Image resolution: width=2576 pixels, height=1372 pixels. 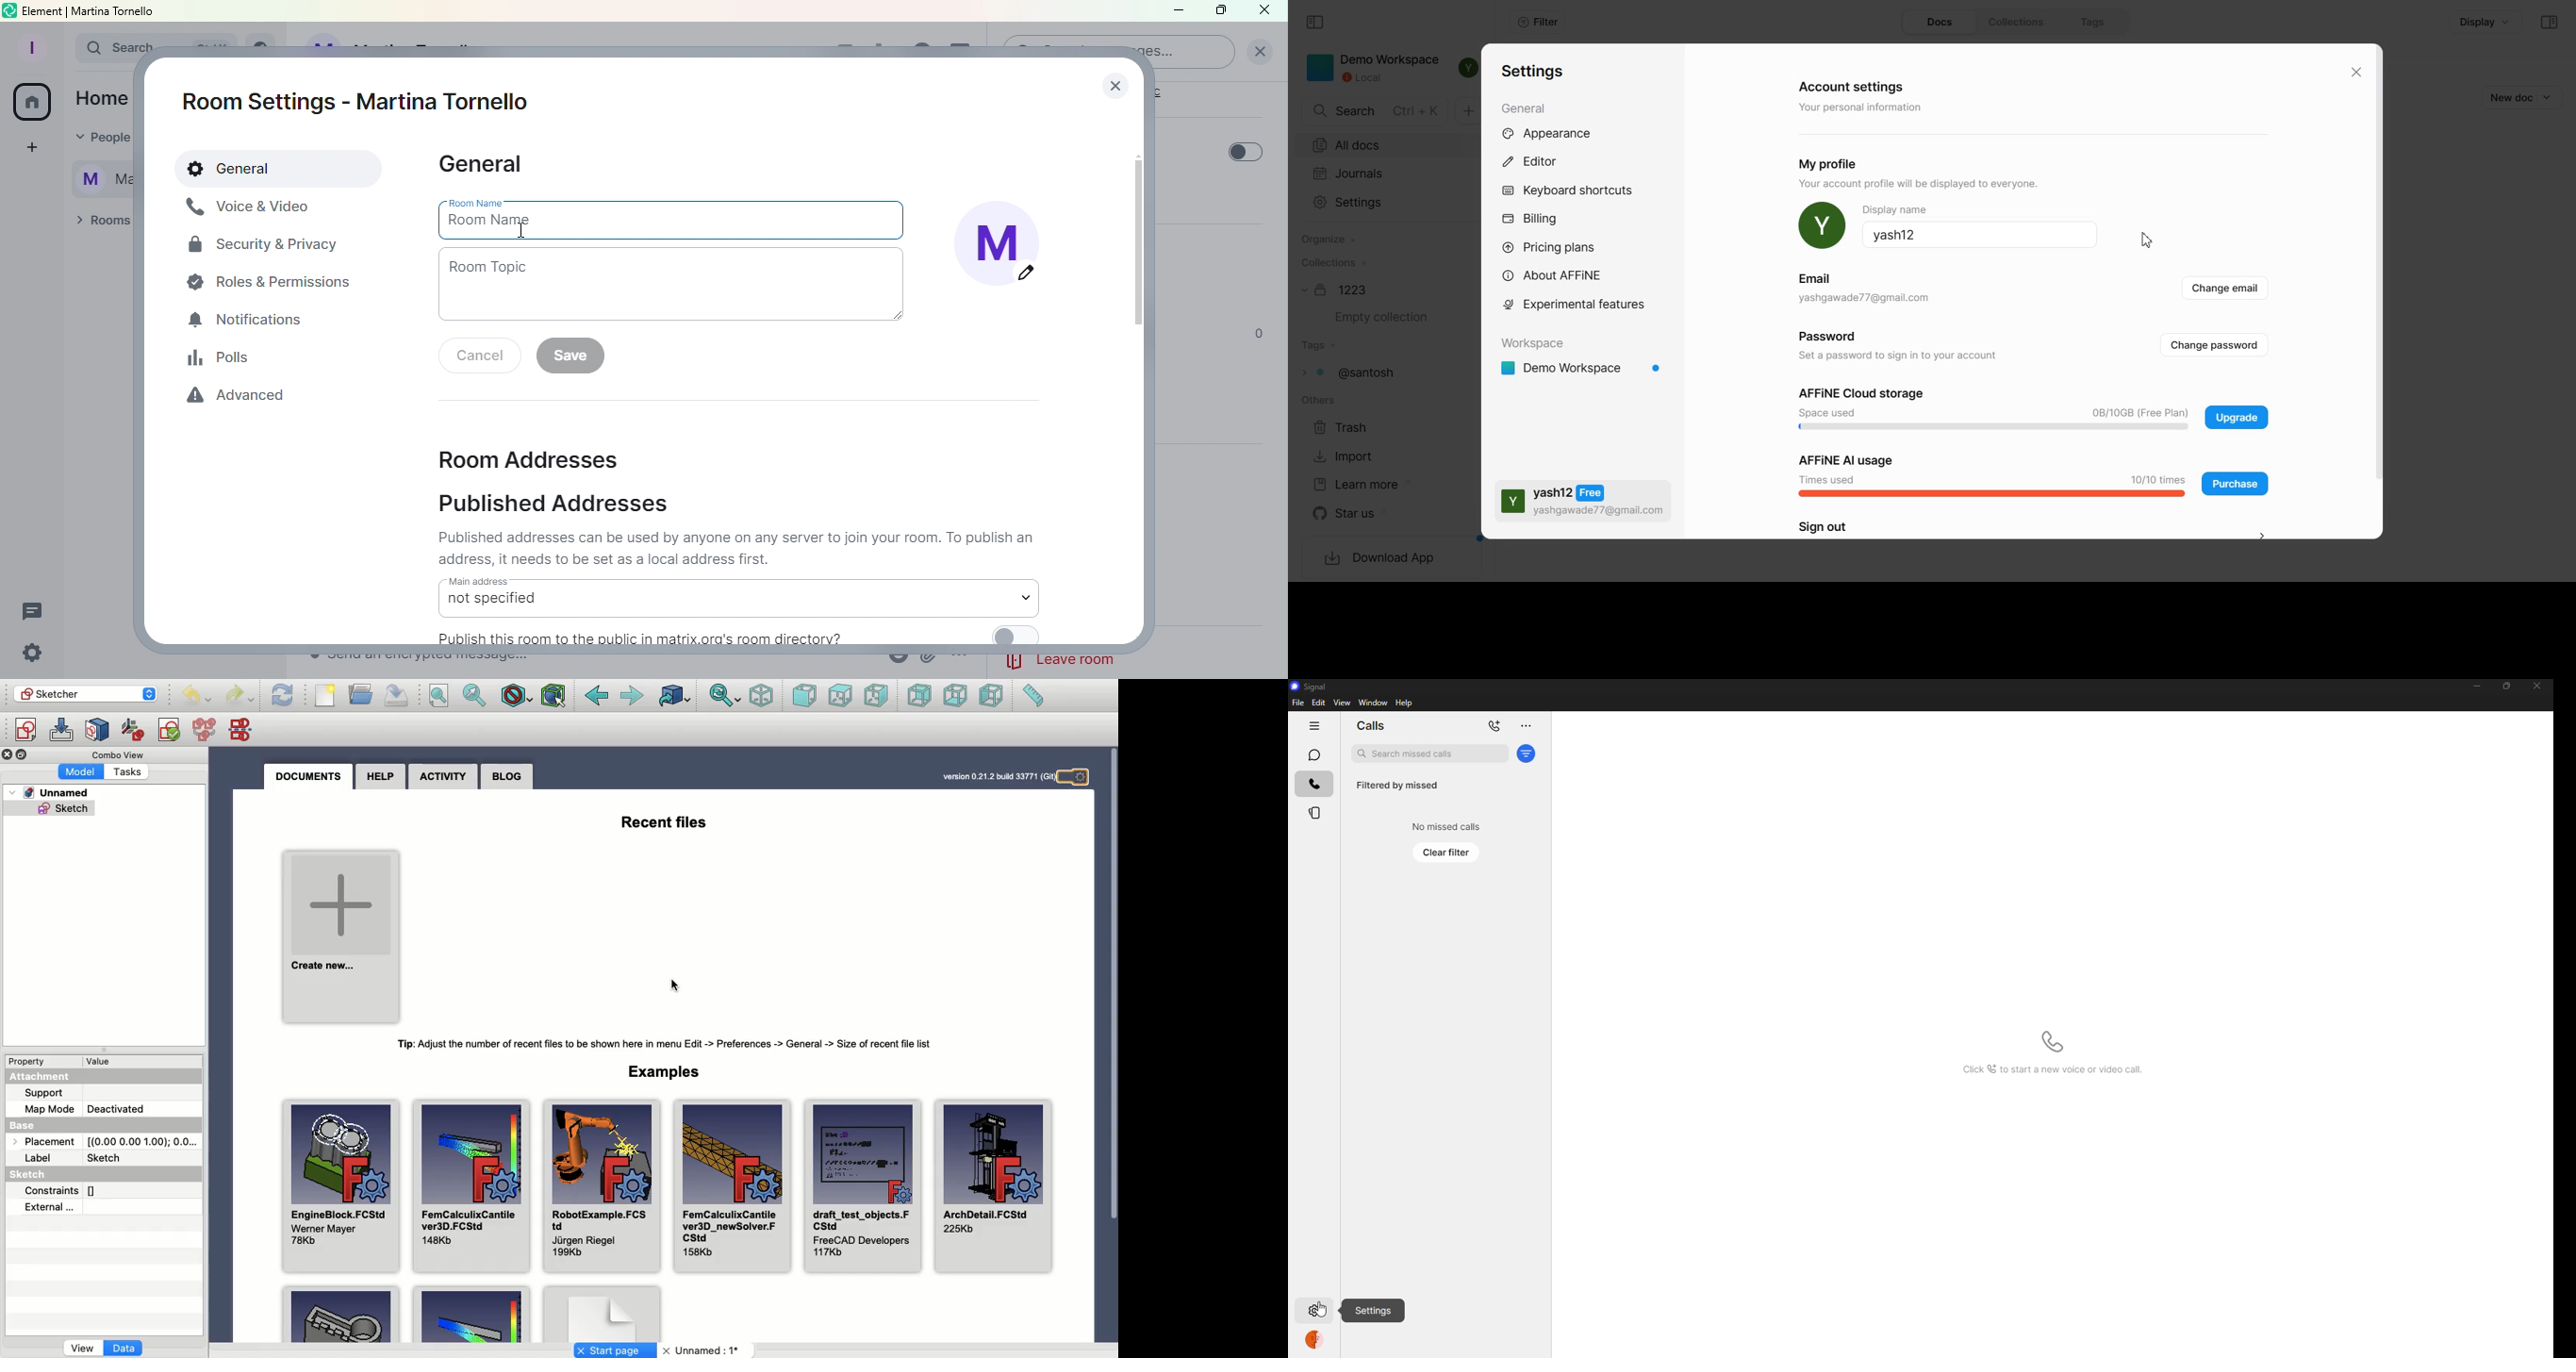 What do you see at coordinates (48, 1076) in the screenshot?
I see `Attachment` at bounding box center [48, 1076].